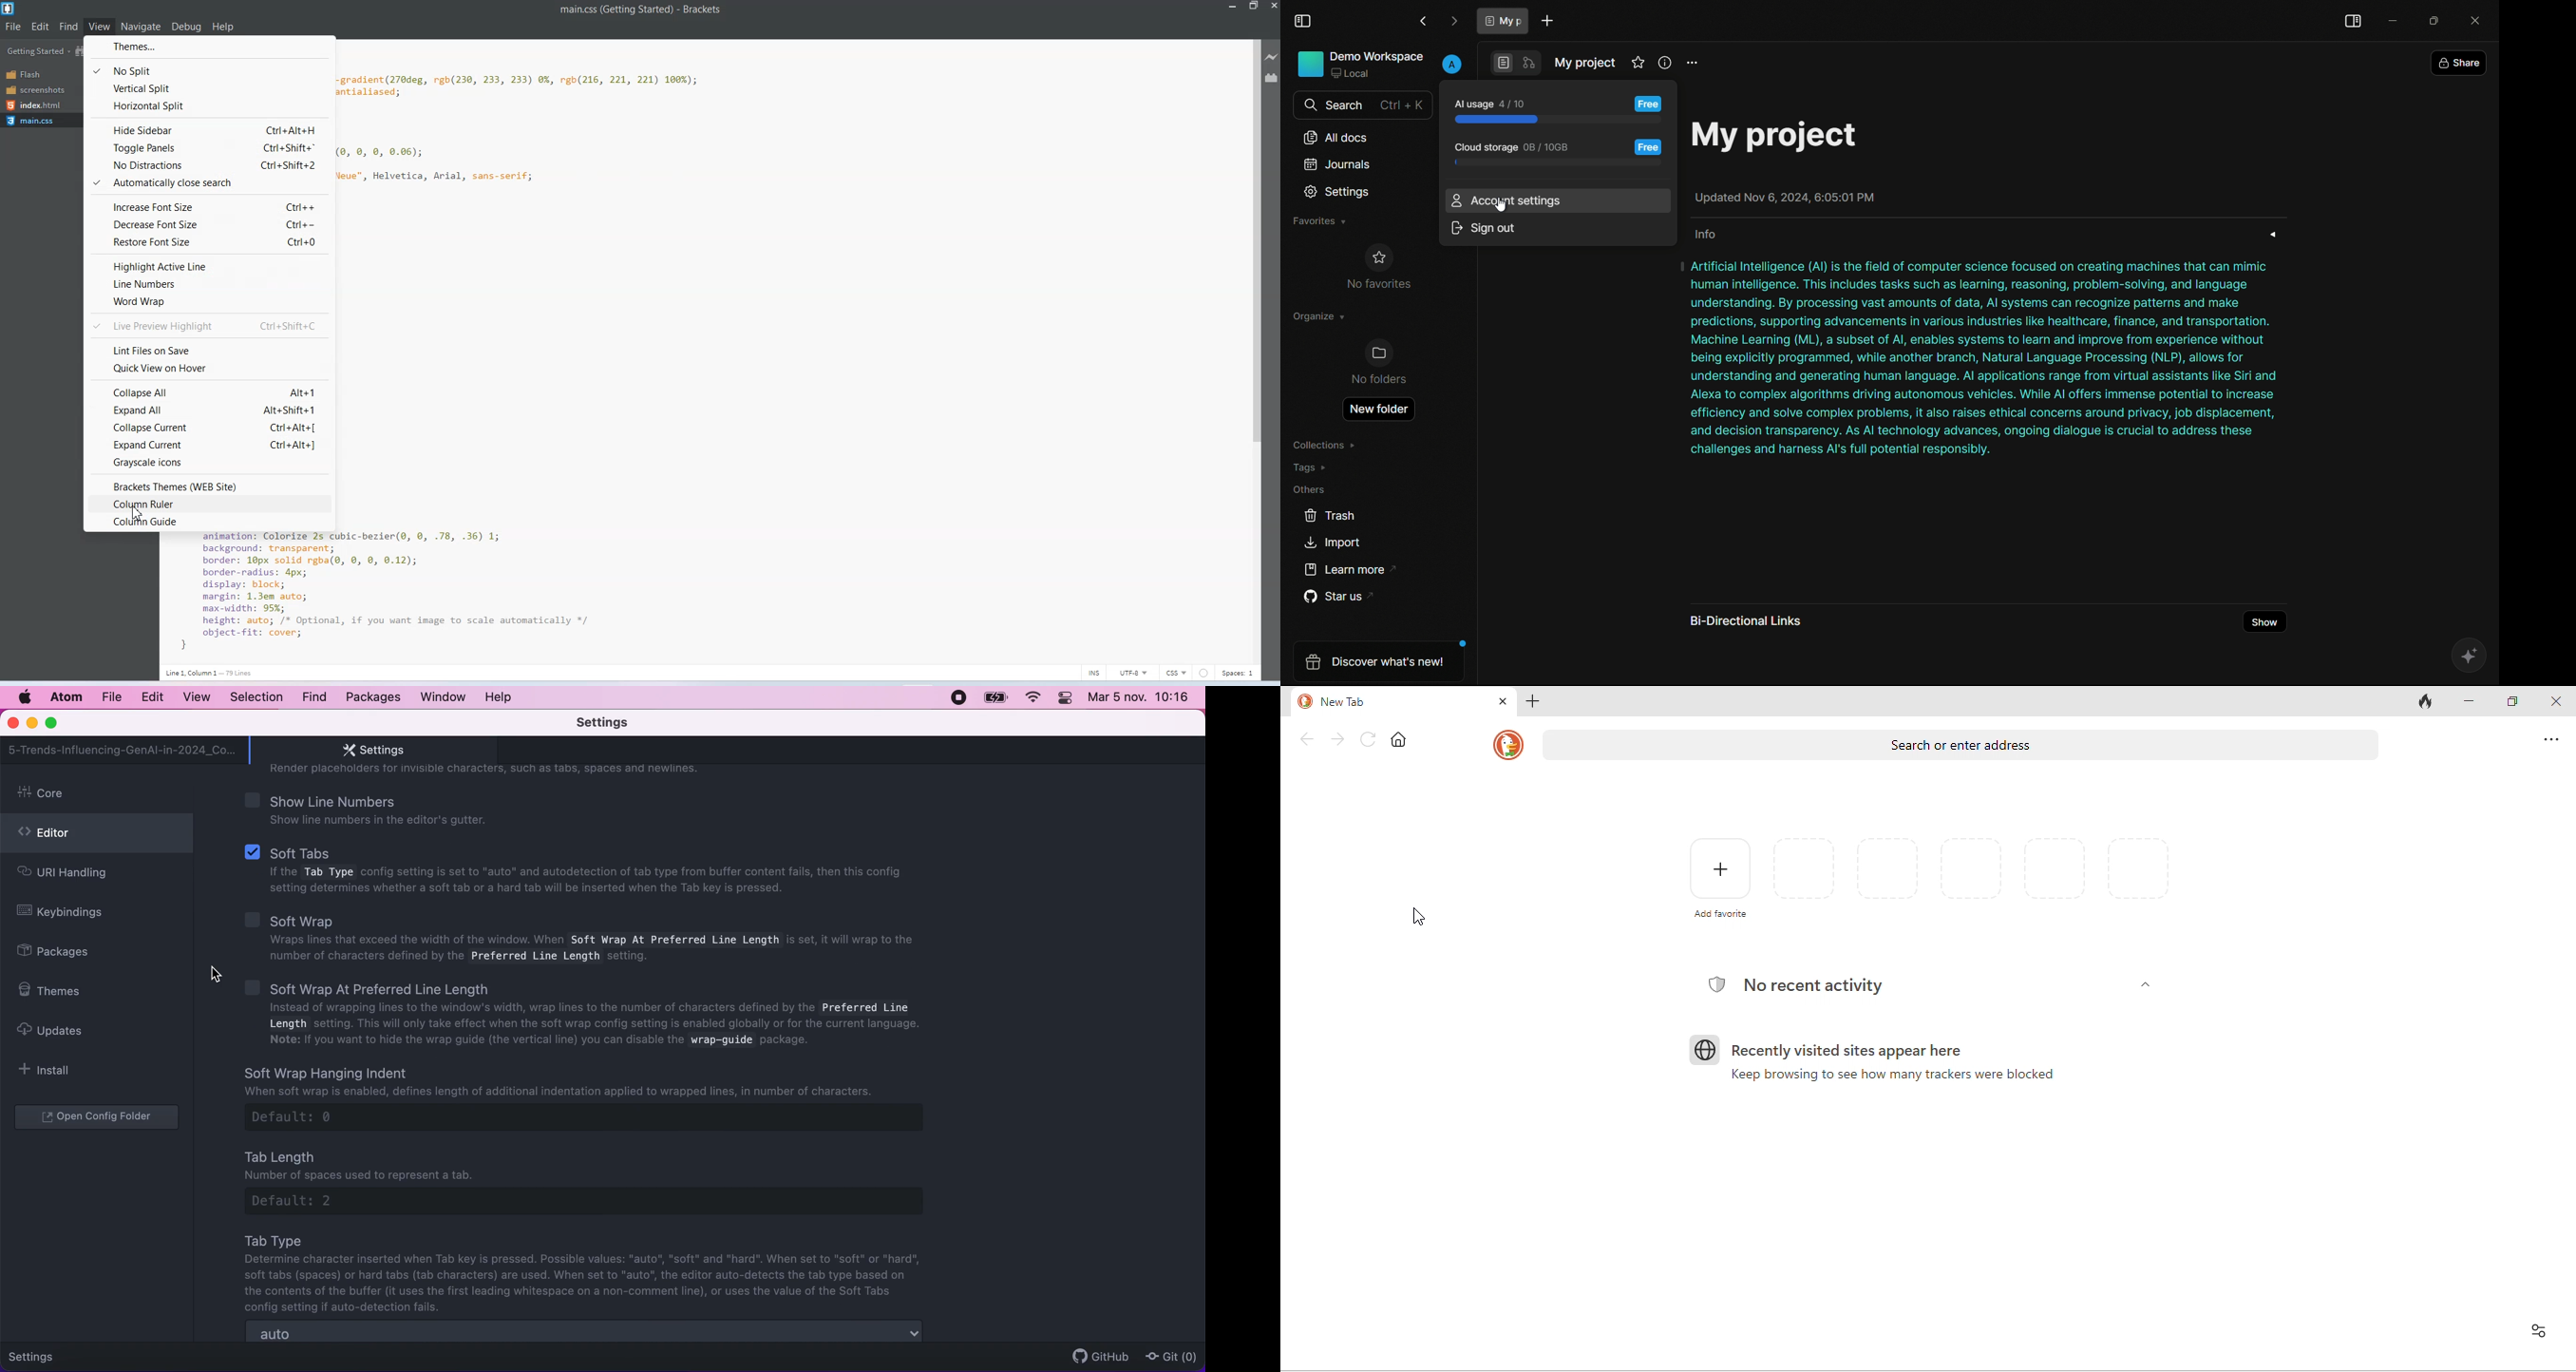 The height and width of the screenshot is (1372, 2576). I want to click on Help, so click(223, 27).